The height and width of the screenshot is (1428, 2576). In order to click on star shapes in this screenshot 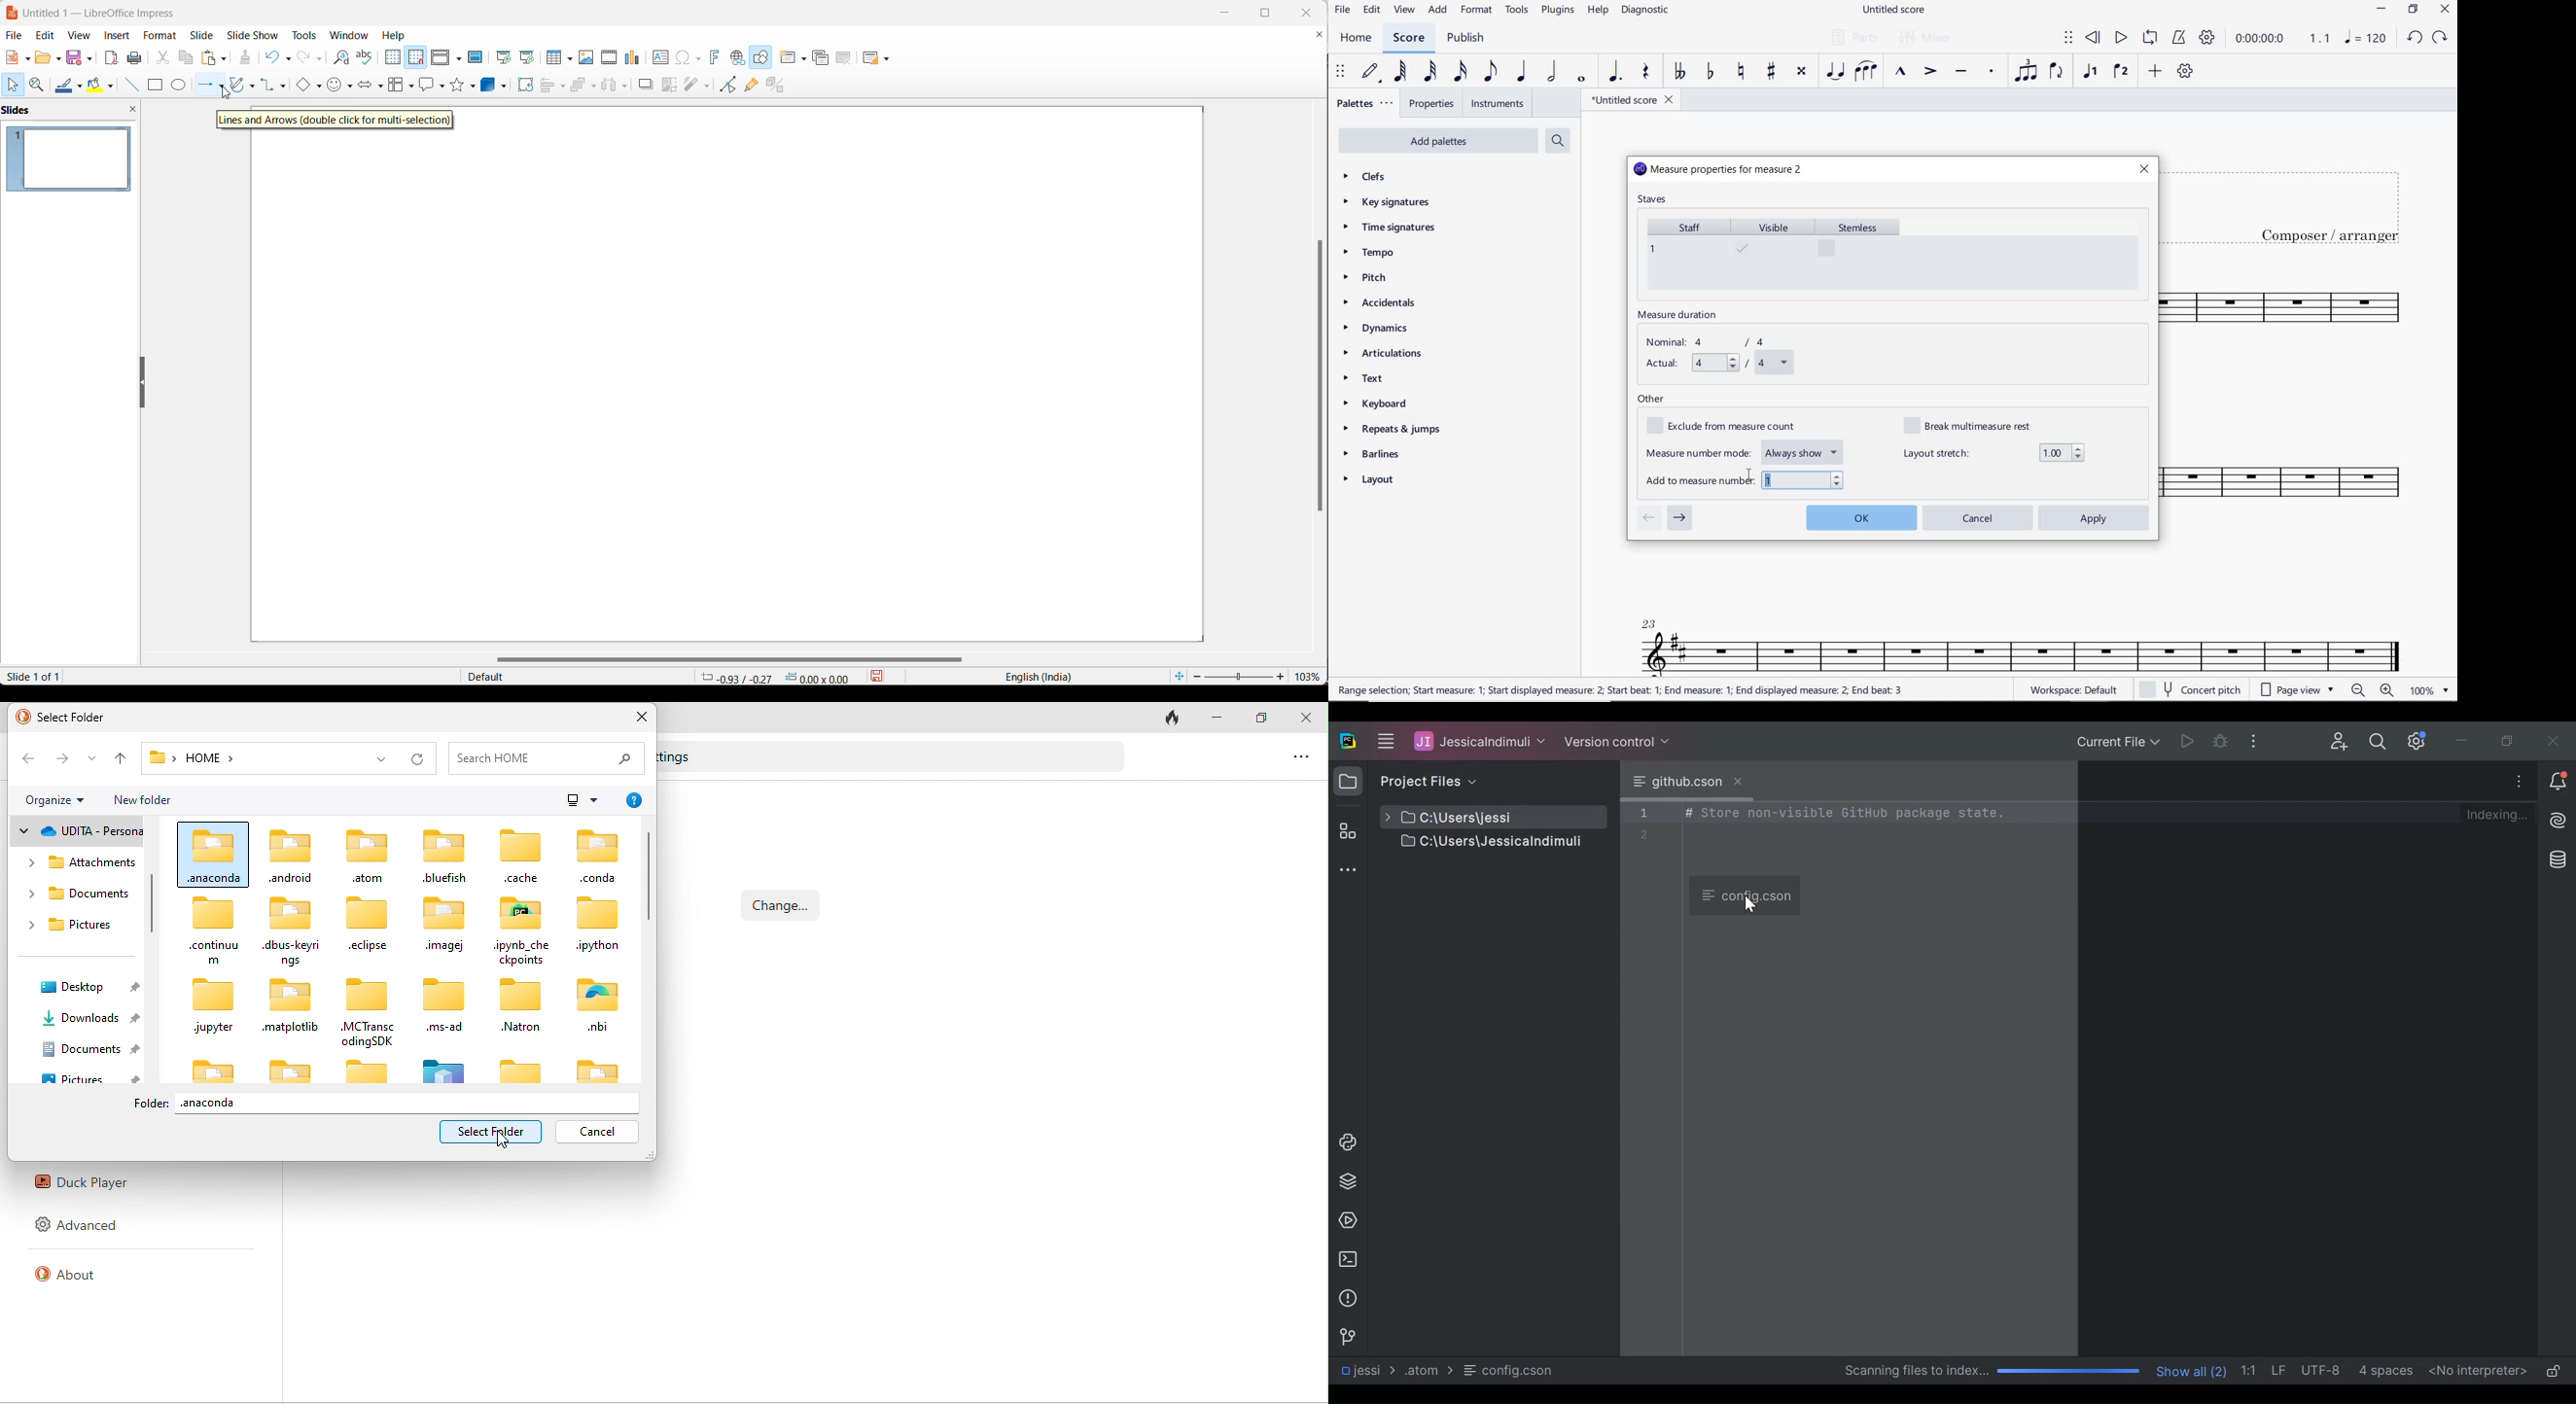, I will do `click(464, 84)`.